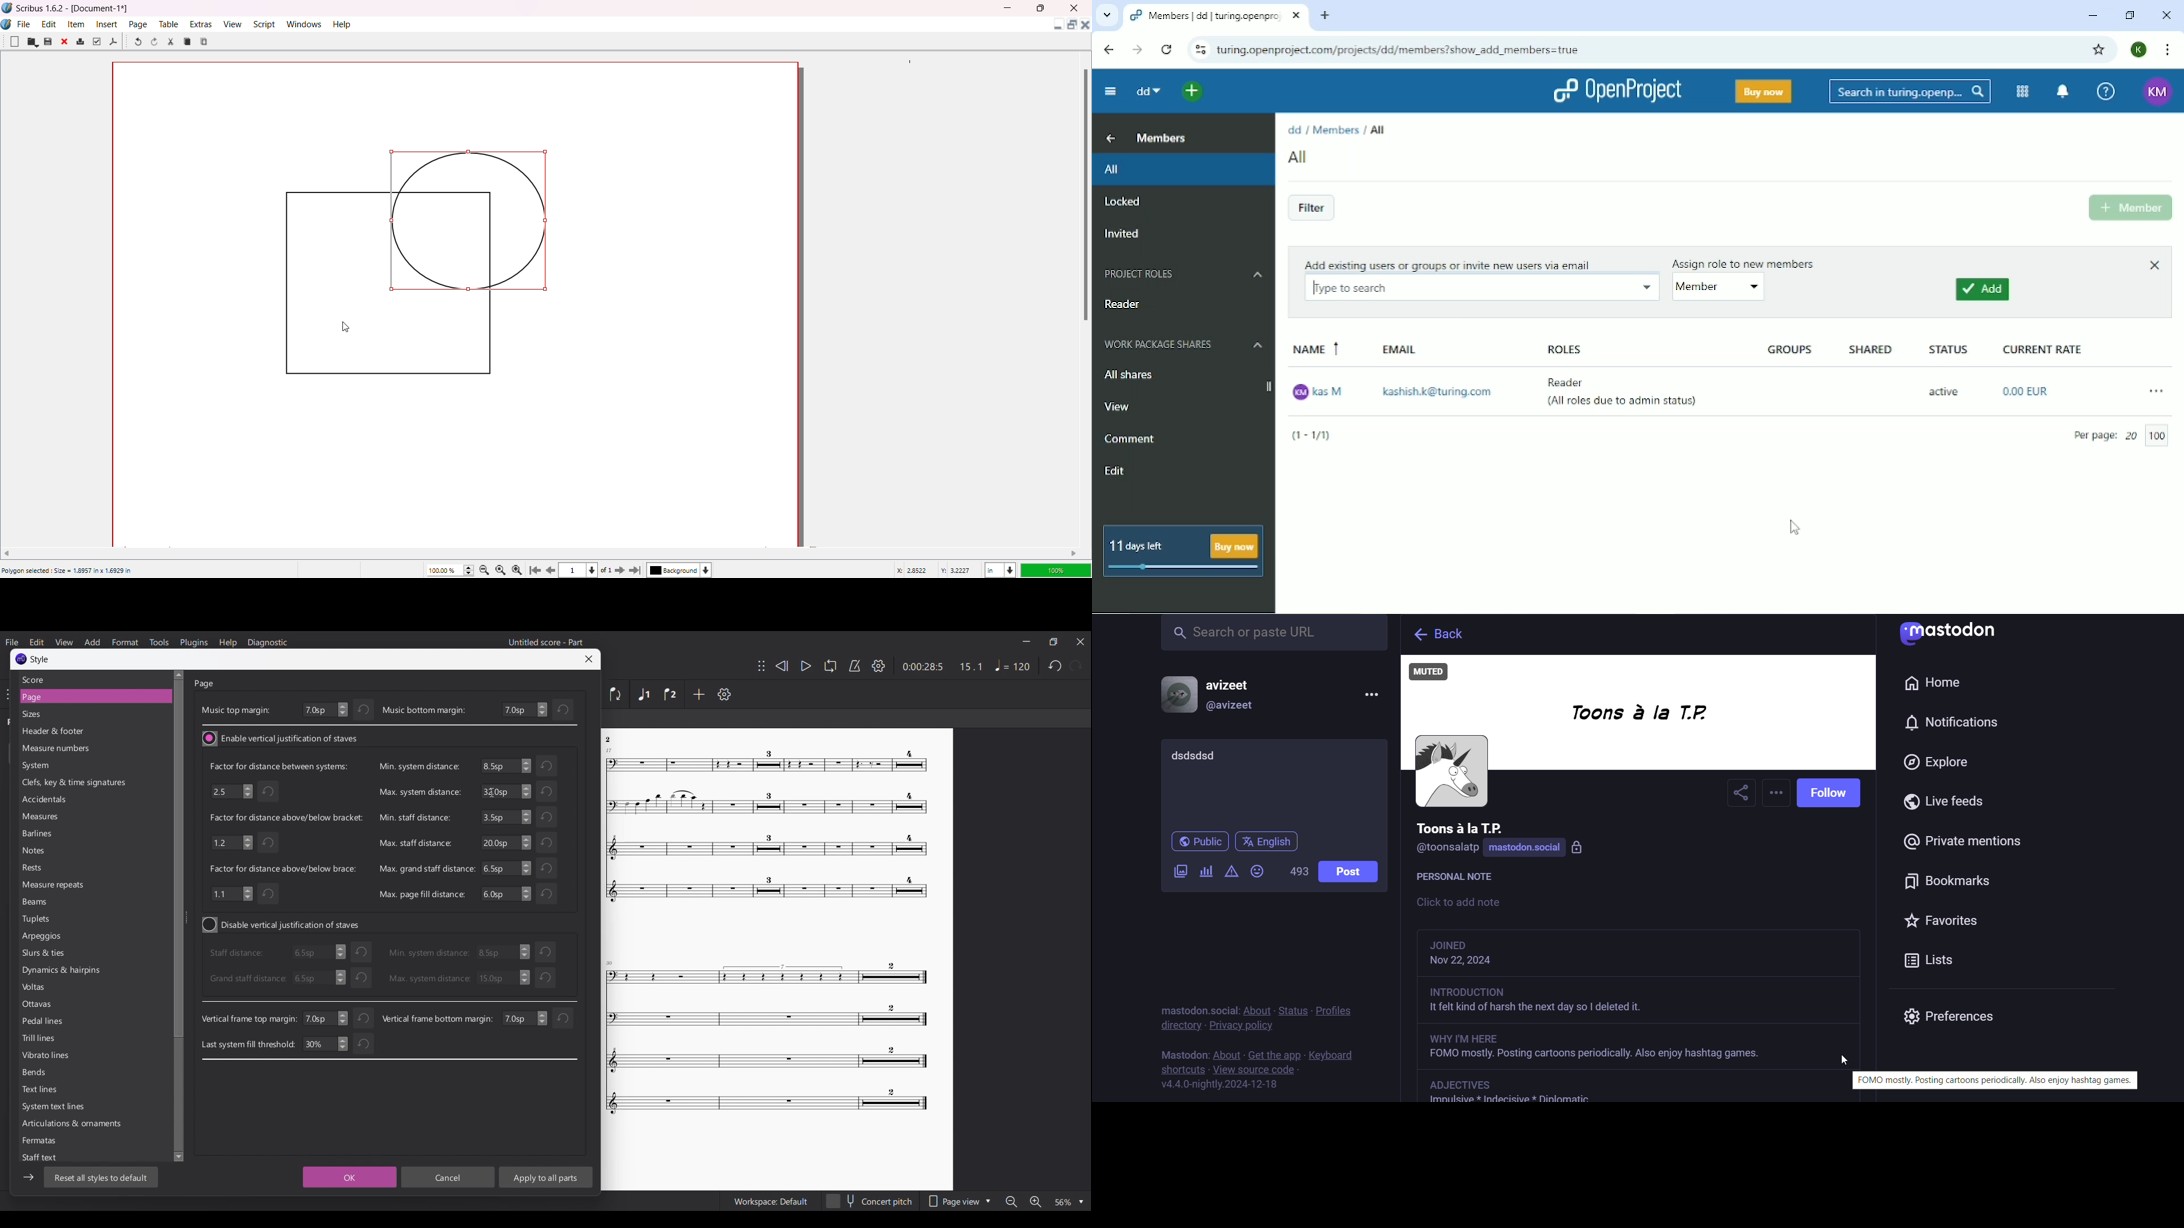 Image resolution: width=2184 pixels, height=1232 pixels. Describe the element at coordinates (547, 817) in the screenshot. I see `Undo` at that location.